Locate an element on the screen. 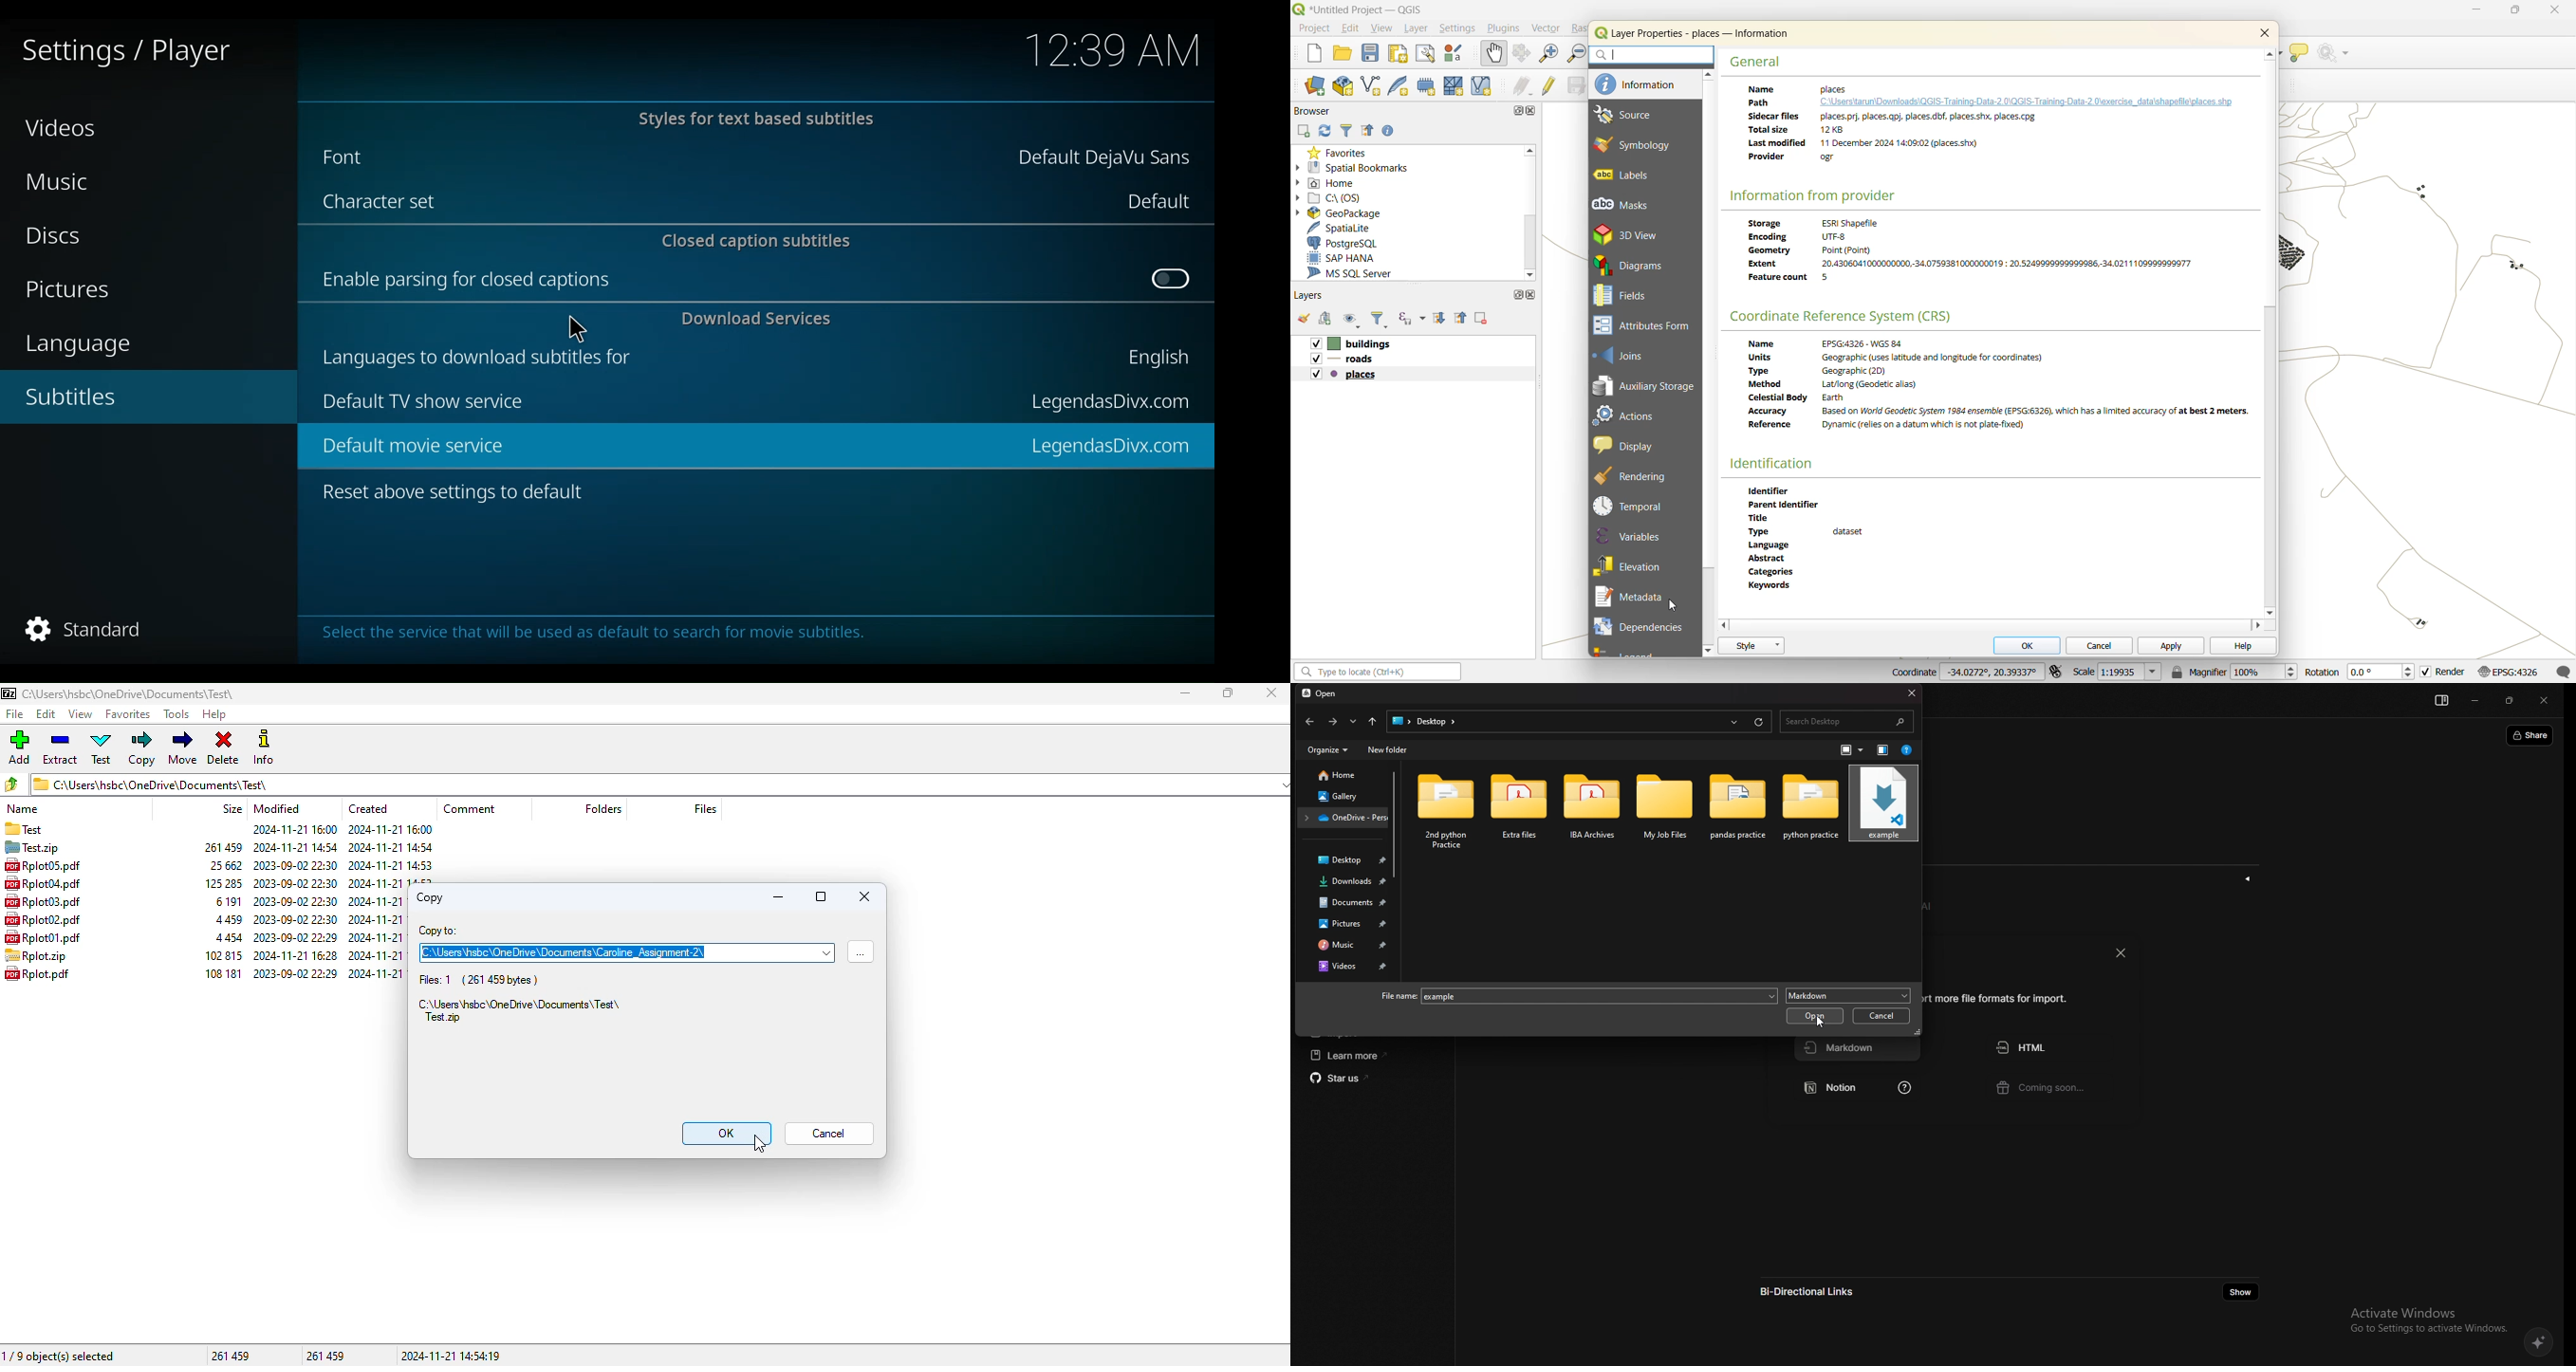 This screenshot has height=1372, width=2576. folder is located at coordinates (1521, 810).